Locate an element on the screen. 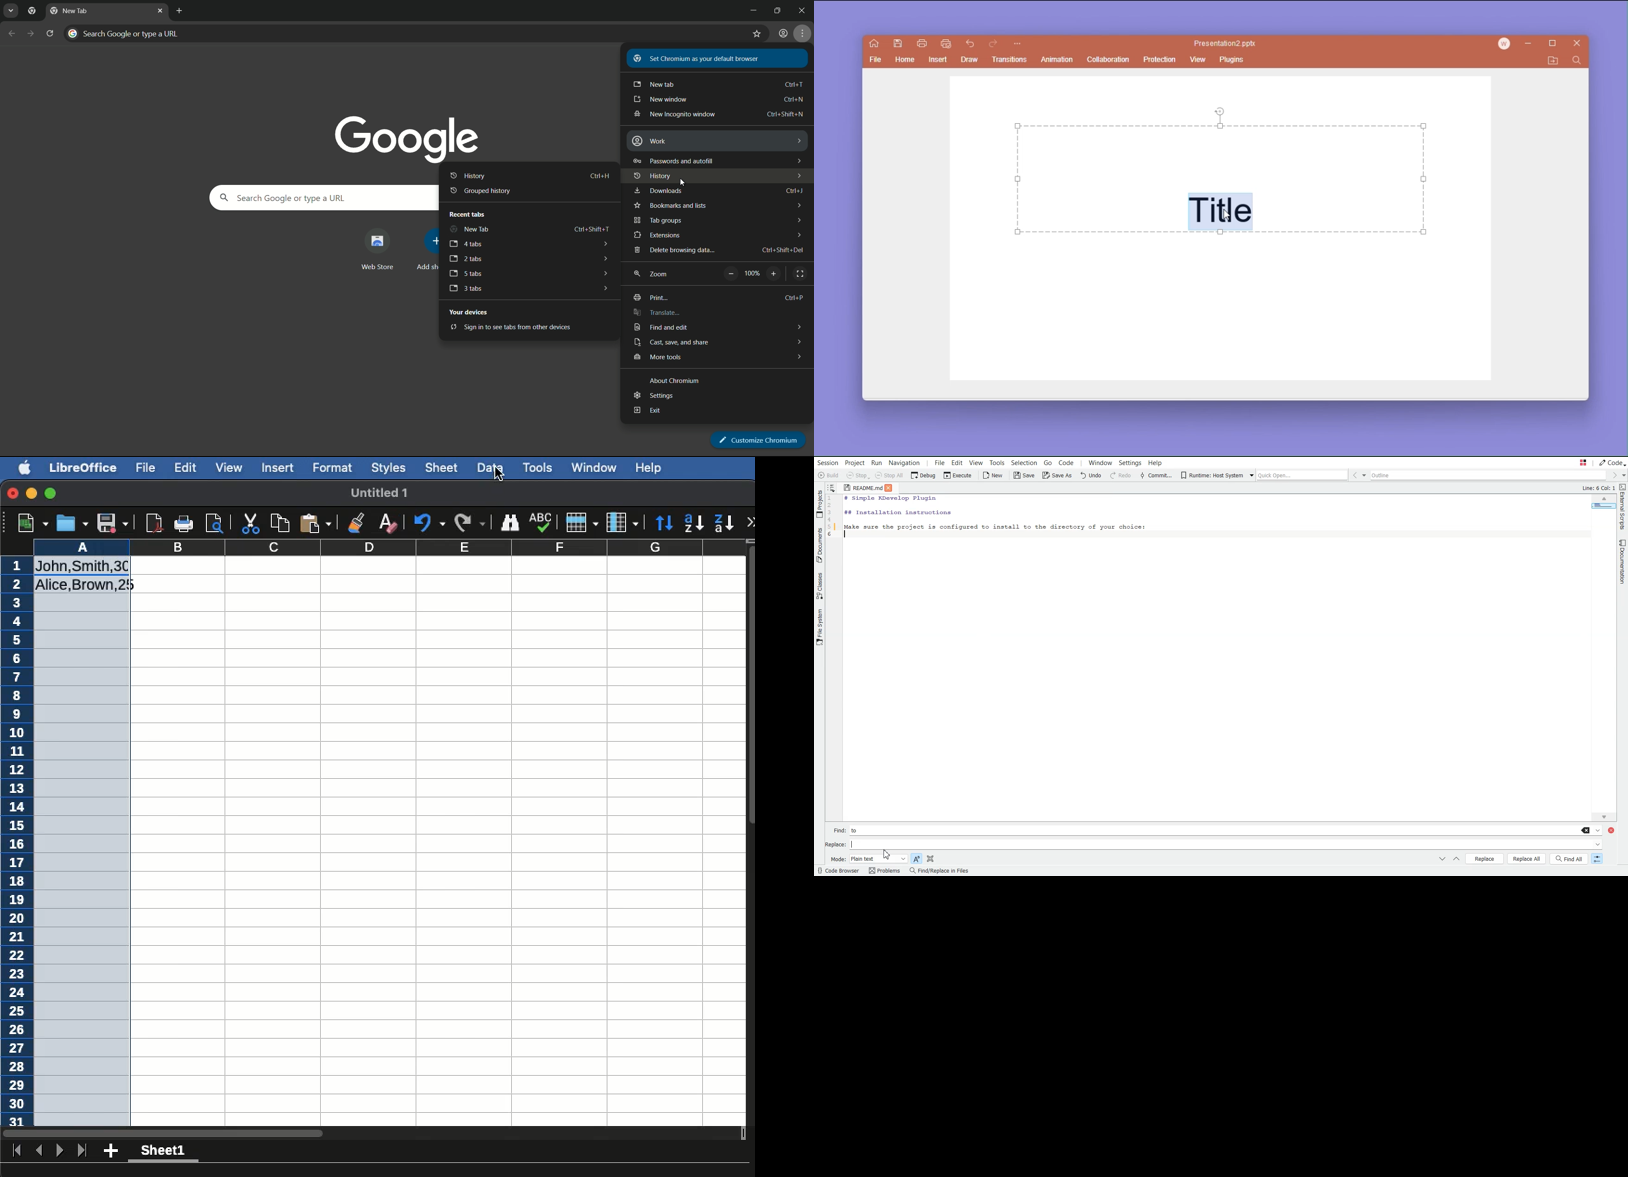 The image size is (1652, 1204). columns is located at coordinates (436, 548).